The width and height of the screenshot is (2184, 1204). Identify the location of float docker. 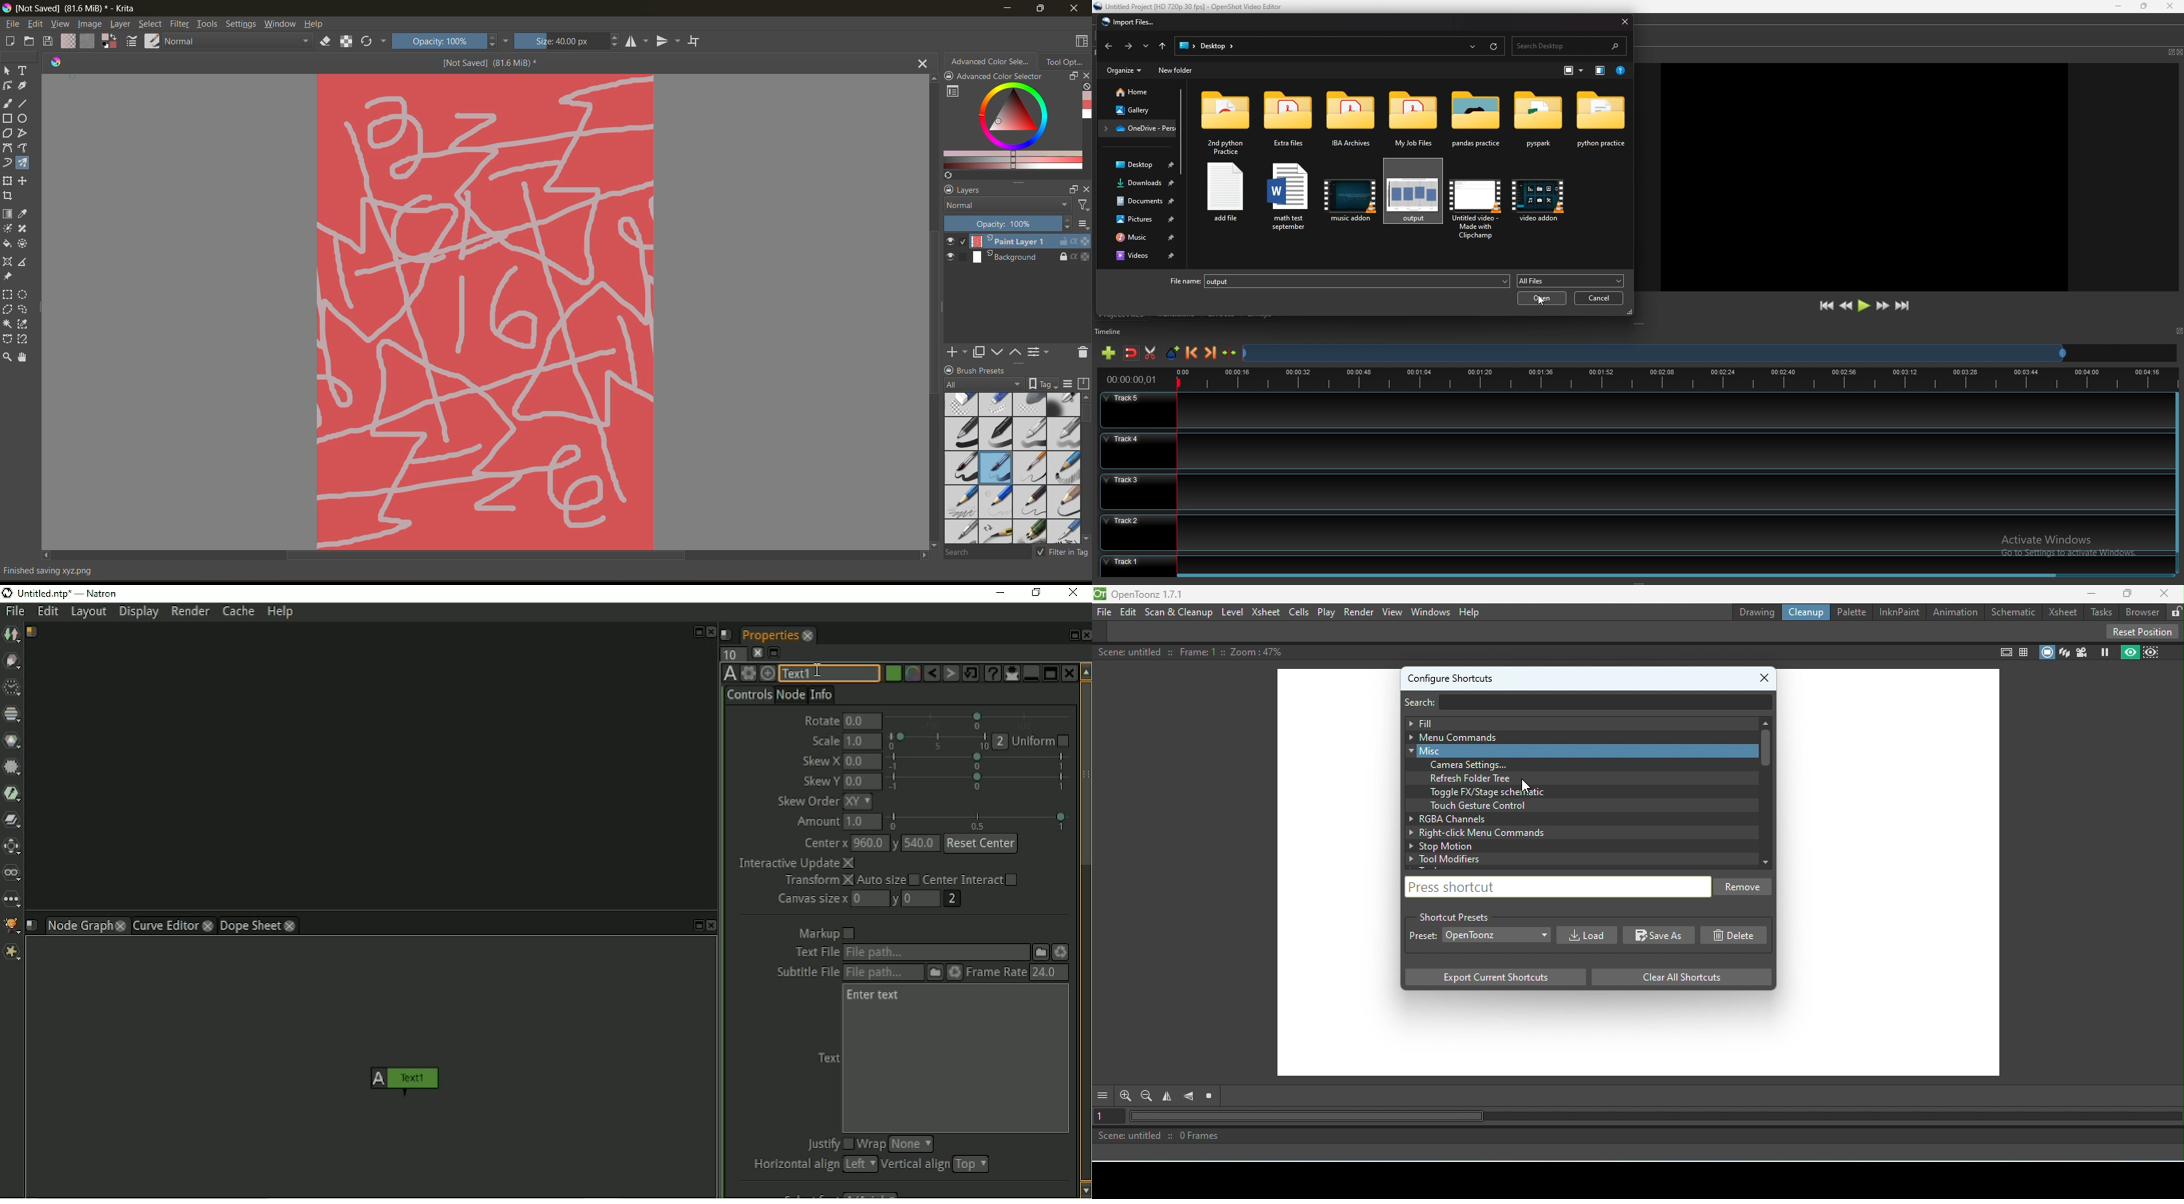
(1072, 76).